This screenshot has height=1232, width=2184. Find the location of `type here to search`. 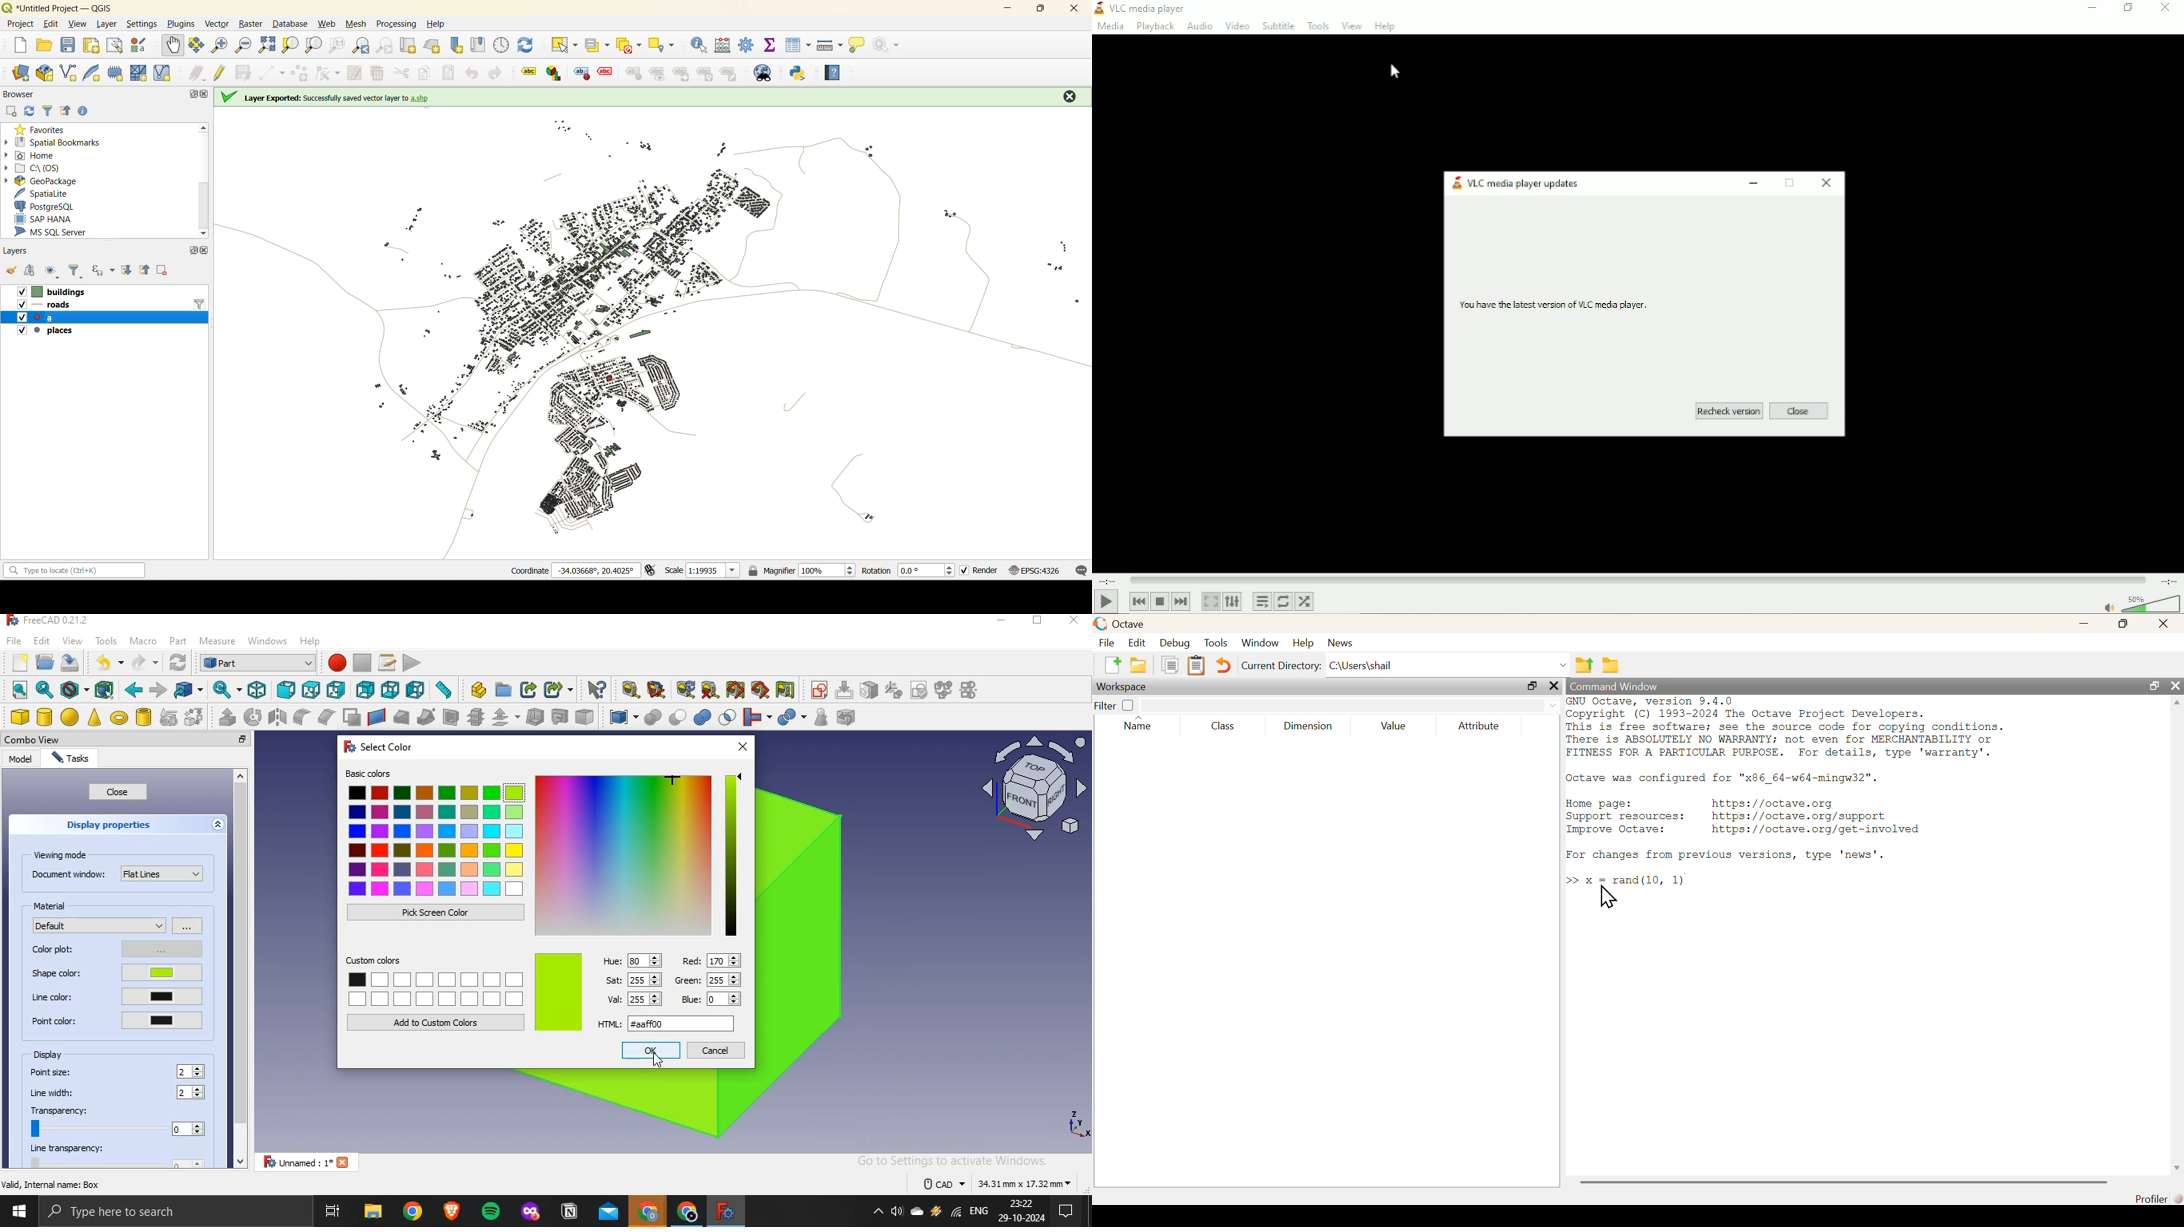

type here to search is located at coordinates (118, 1214).